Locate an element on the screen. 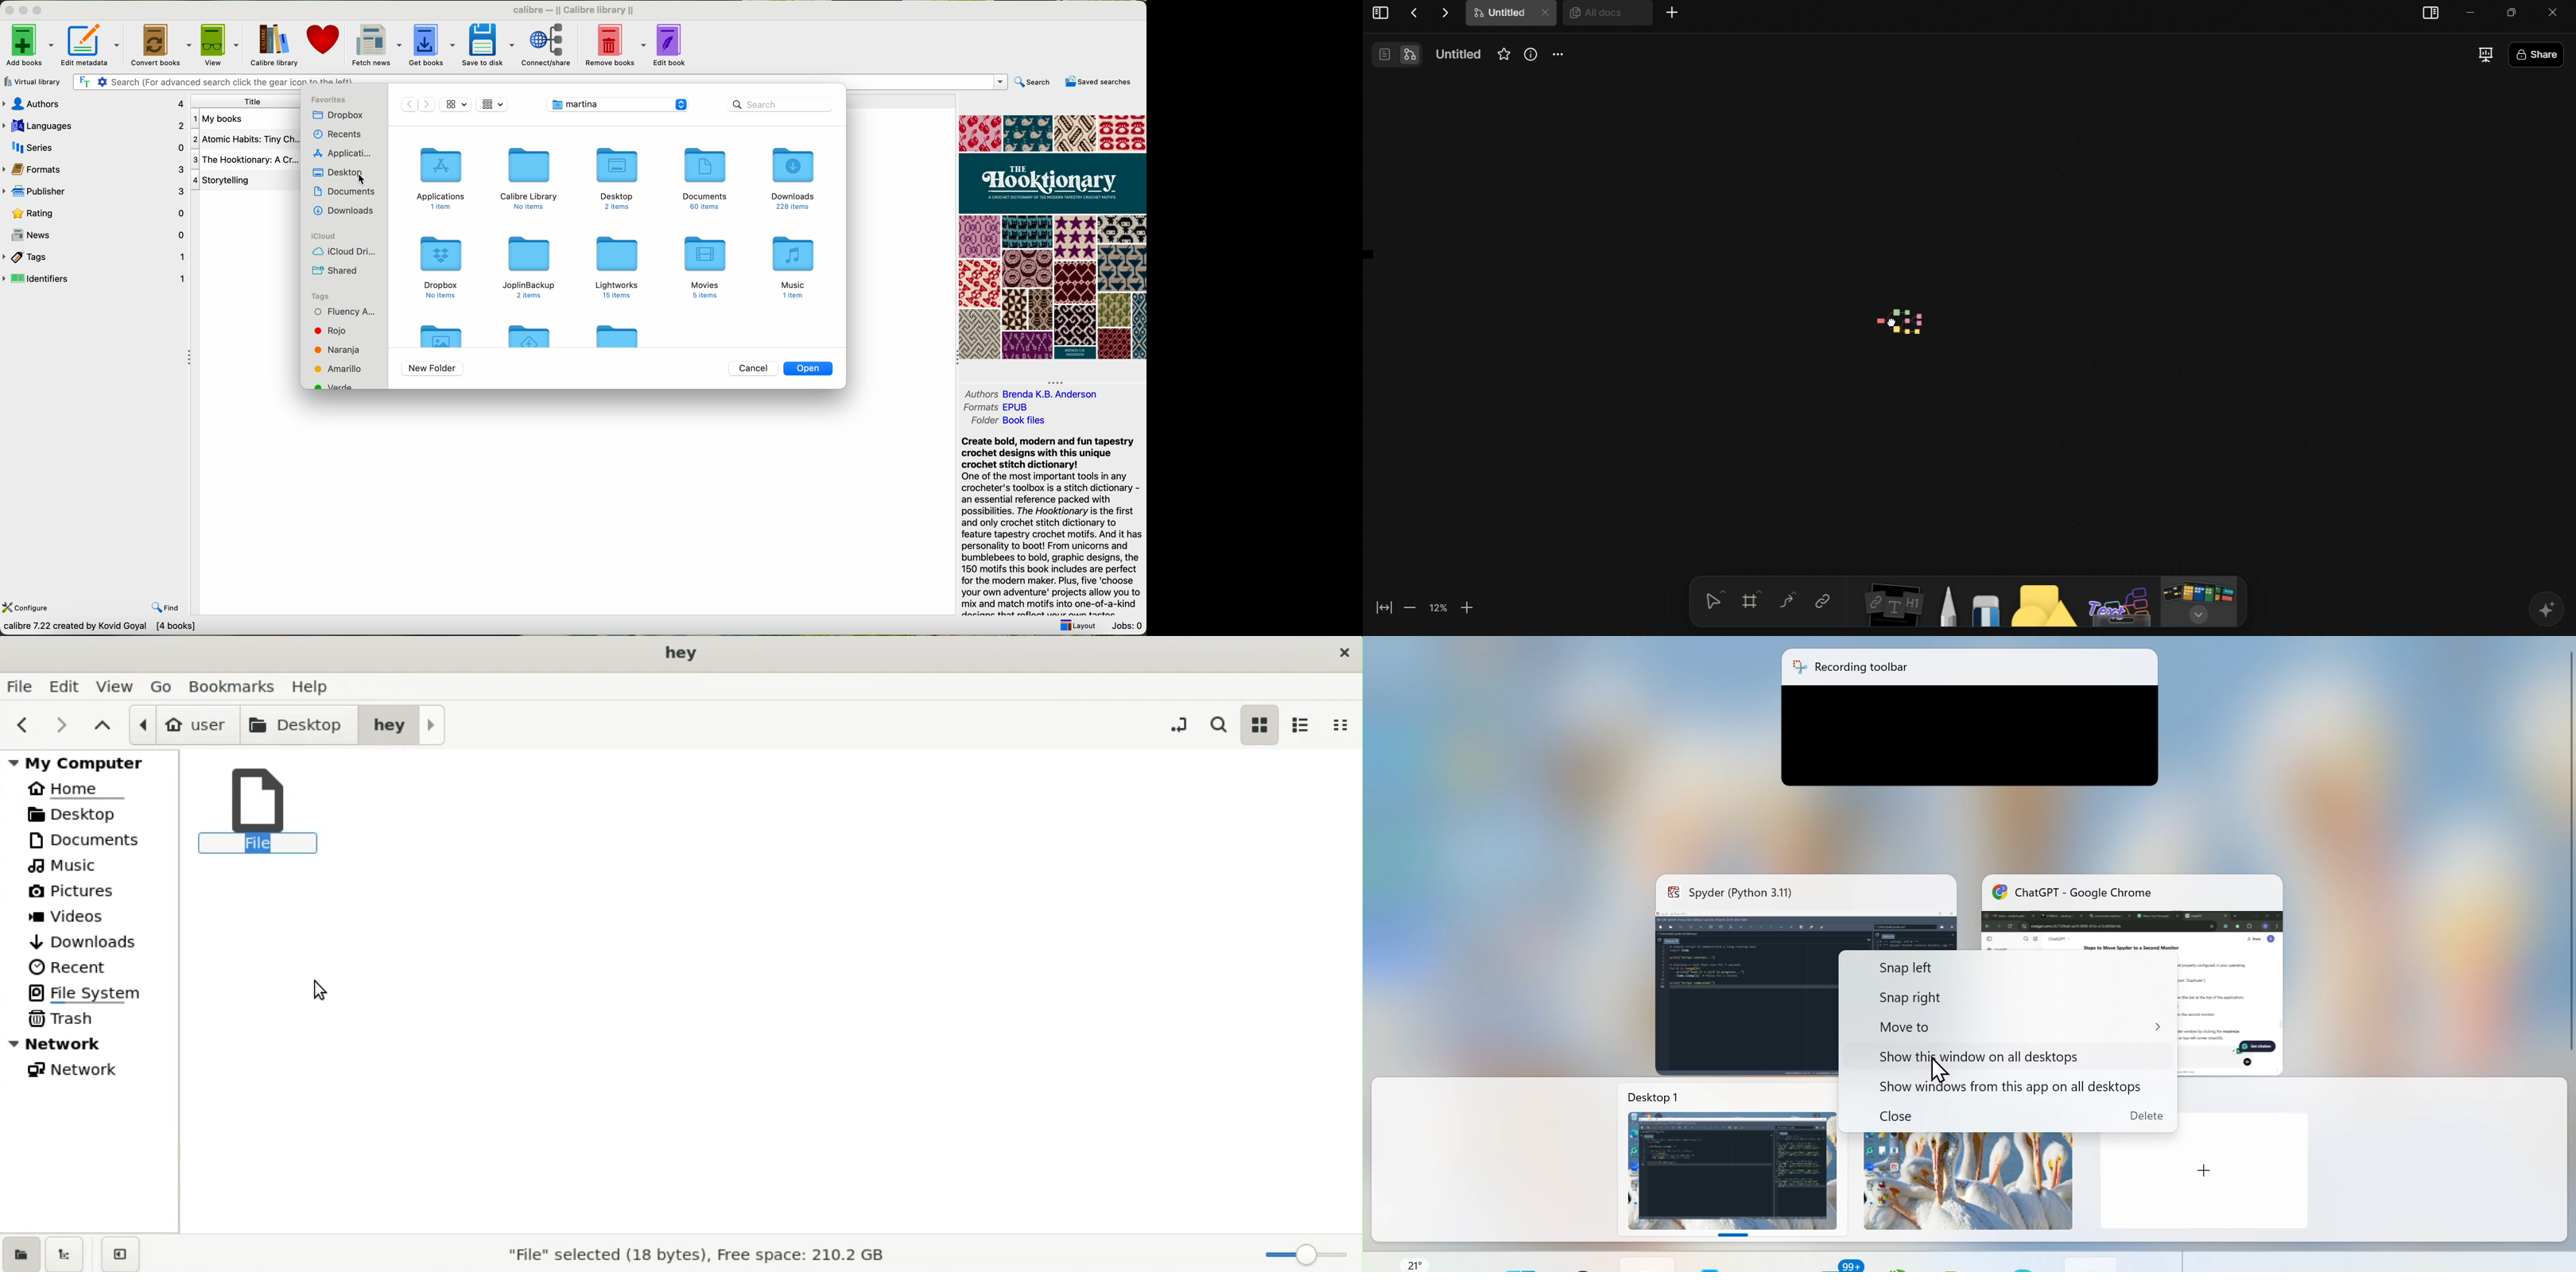 The height and width of the screenshot is (1288, 2576). applications folder is located at coordinates (440, 178).